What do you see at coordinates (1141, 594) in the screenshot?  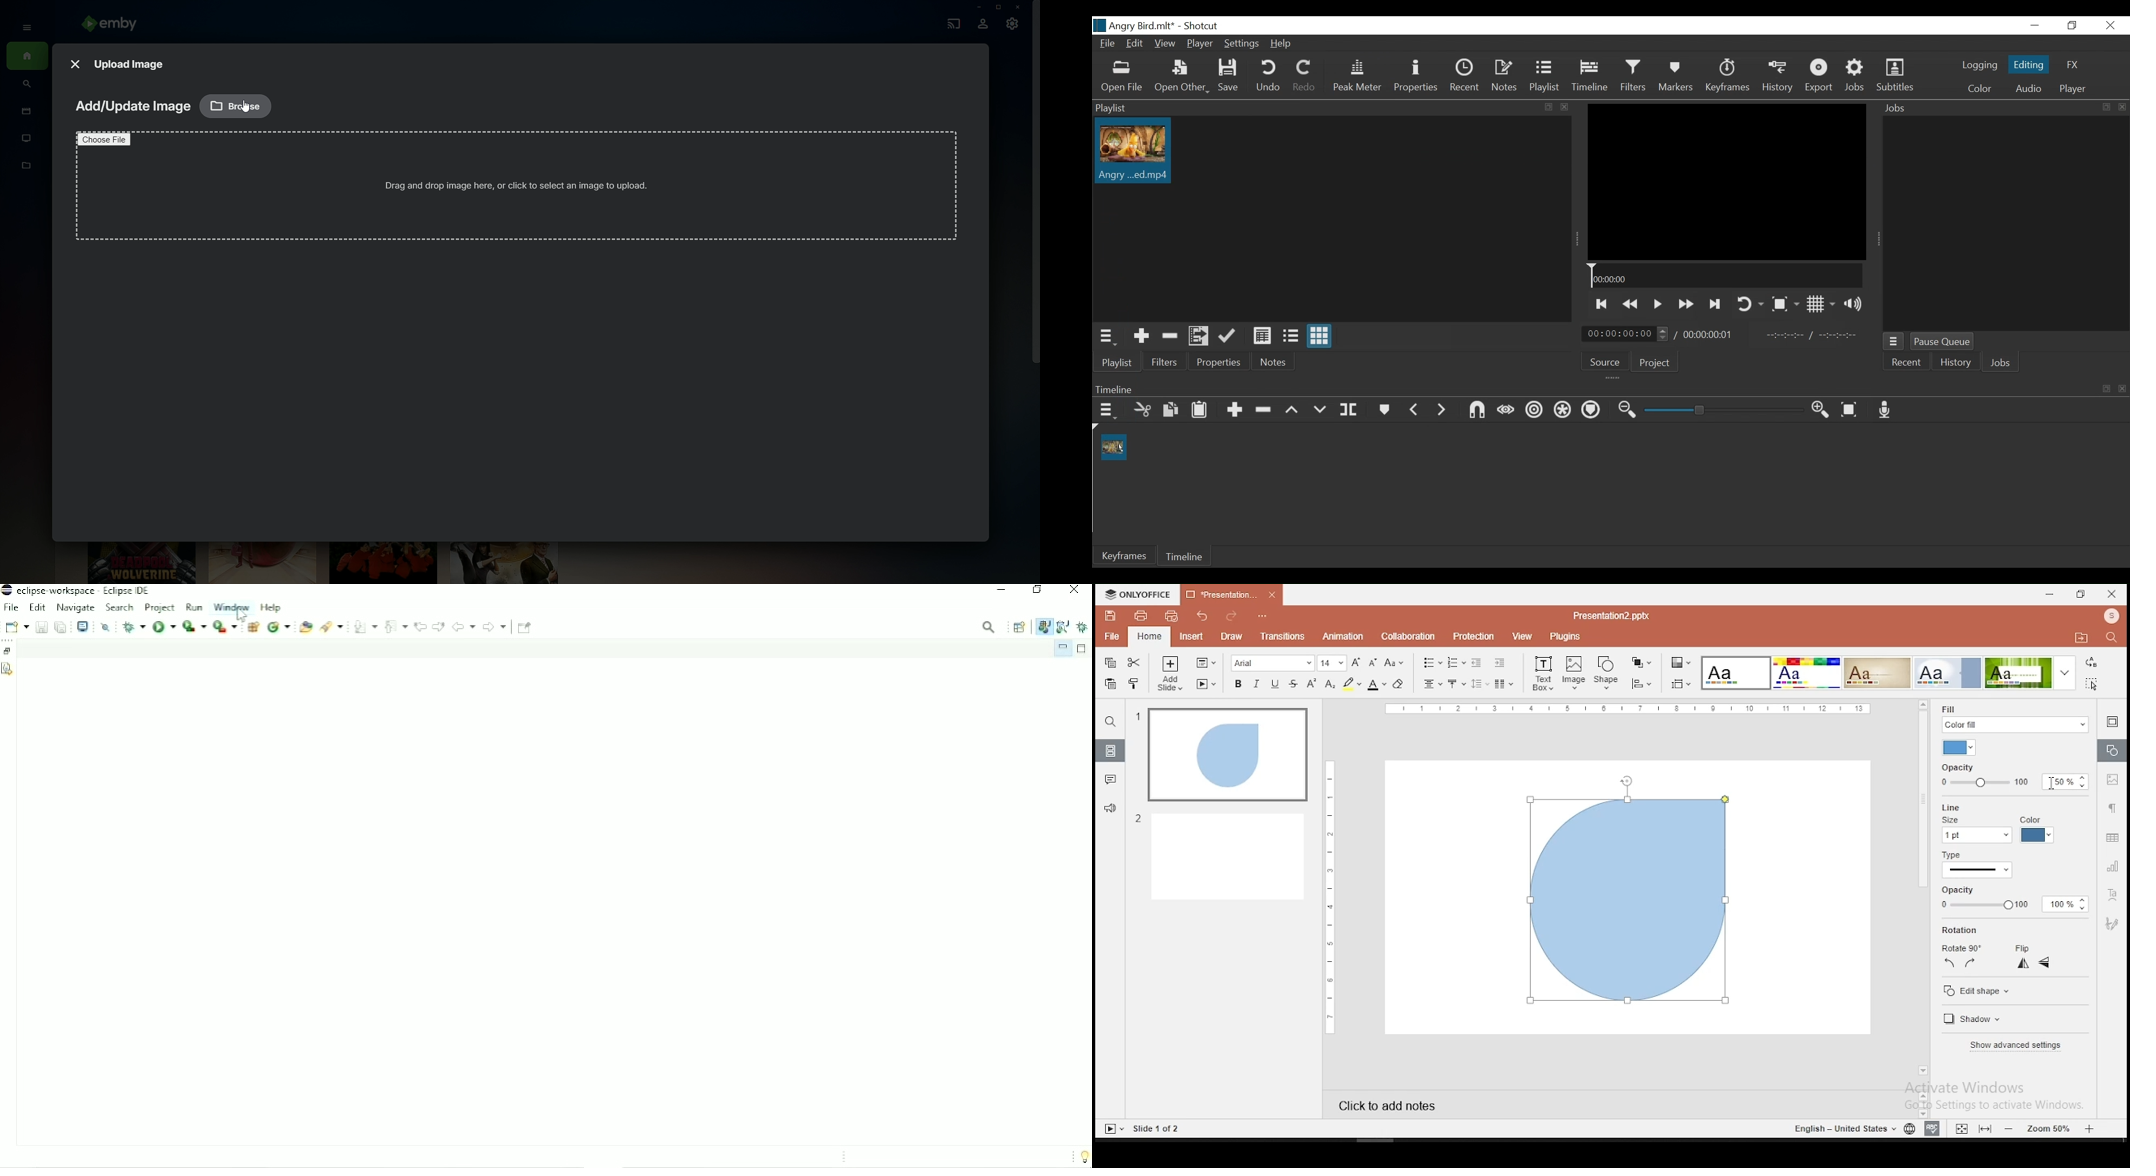 I see `icon` at bounding box center [1141, 594].